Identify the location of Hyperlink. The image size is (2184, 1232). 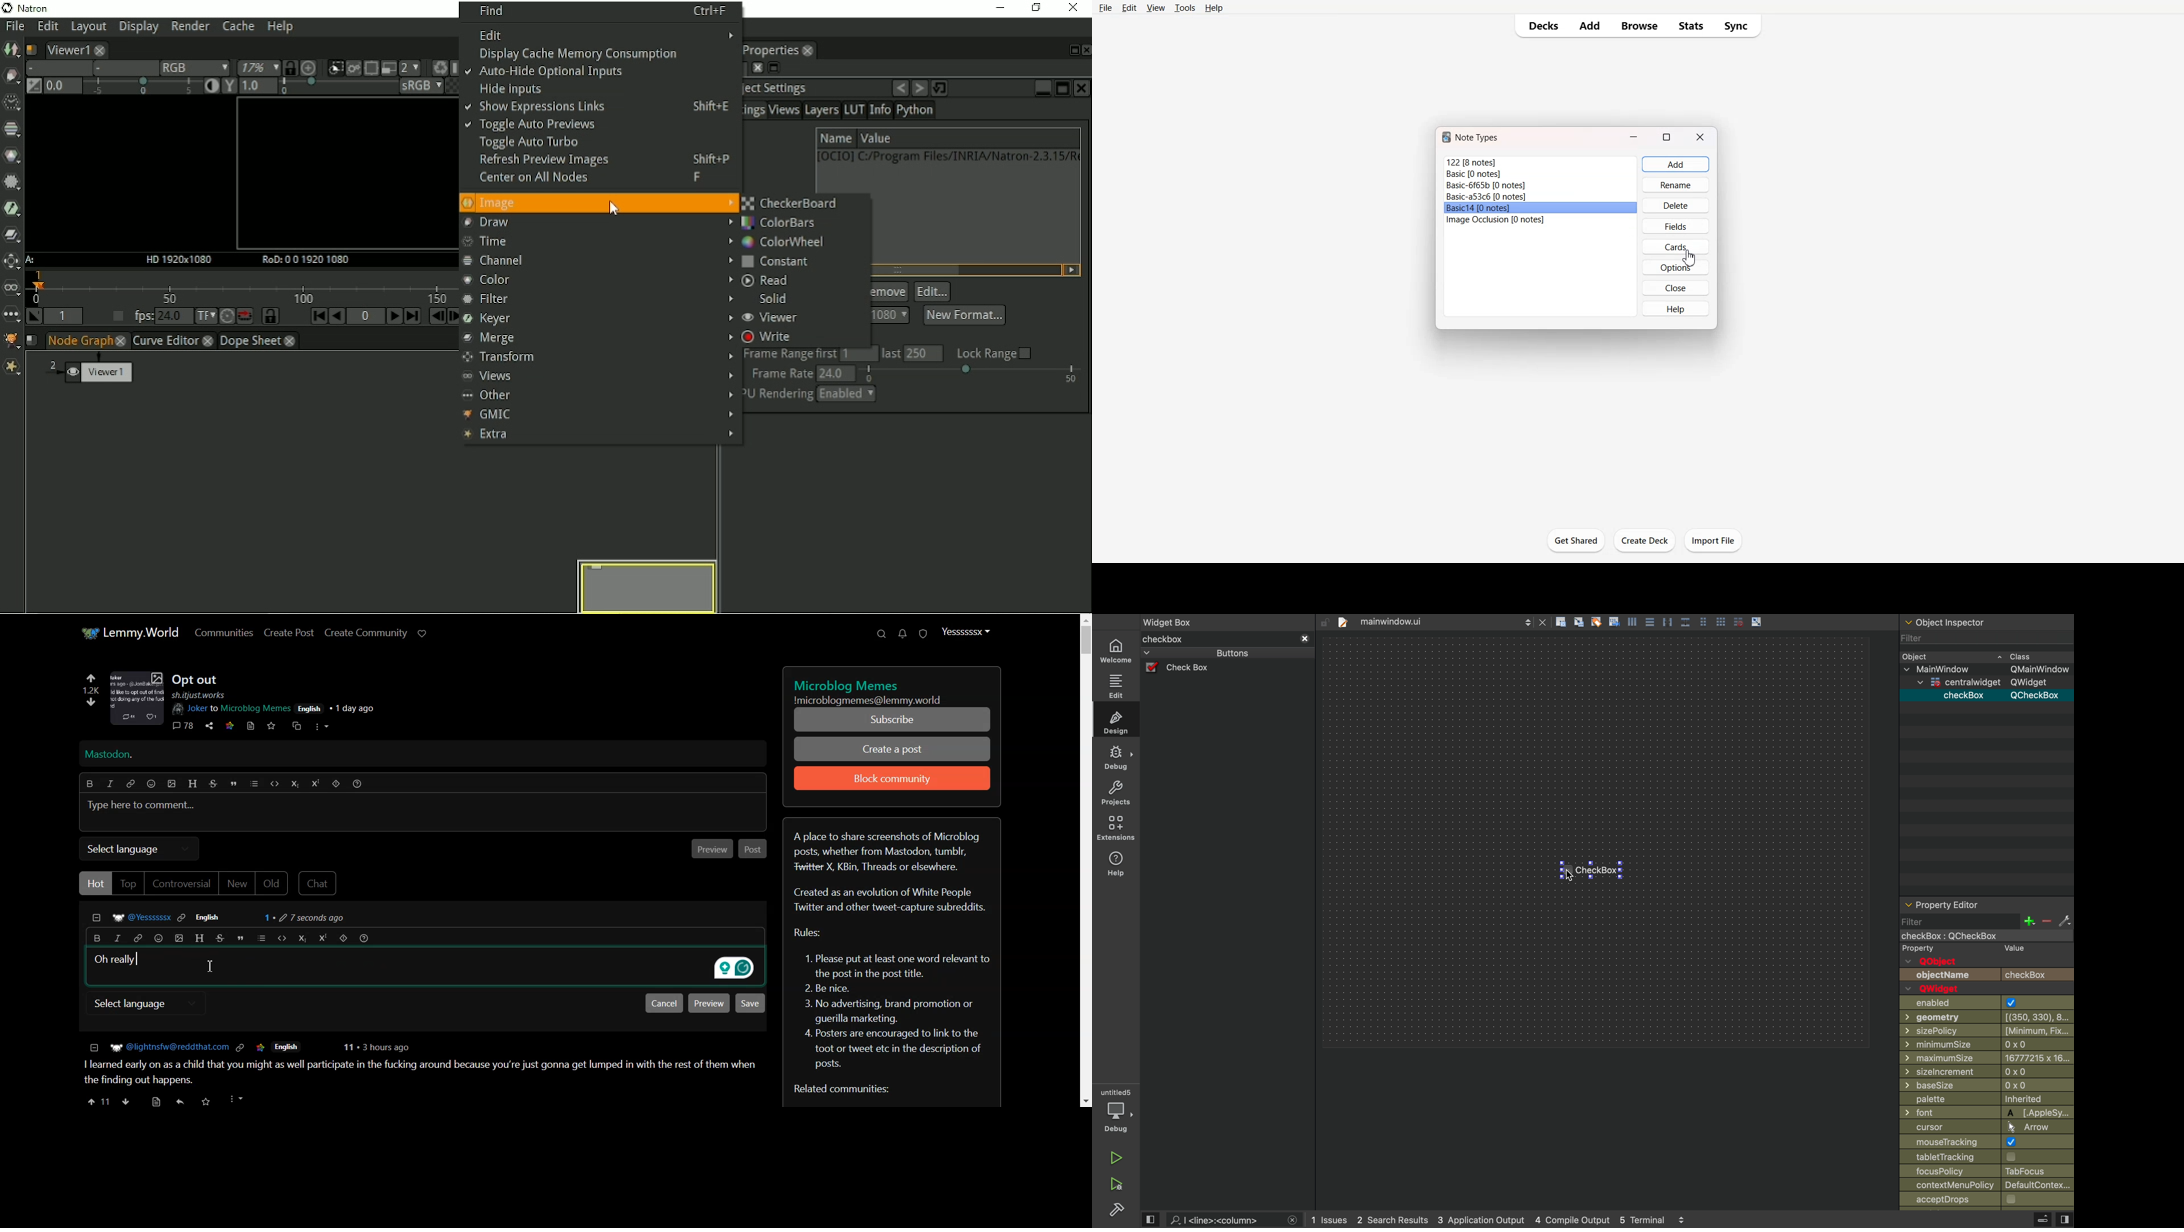
(131, 783).